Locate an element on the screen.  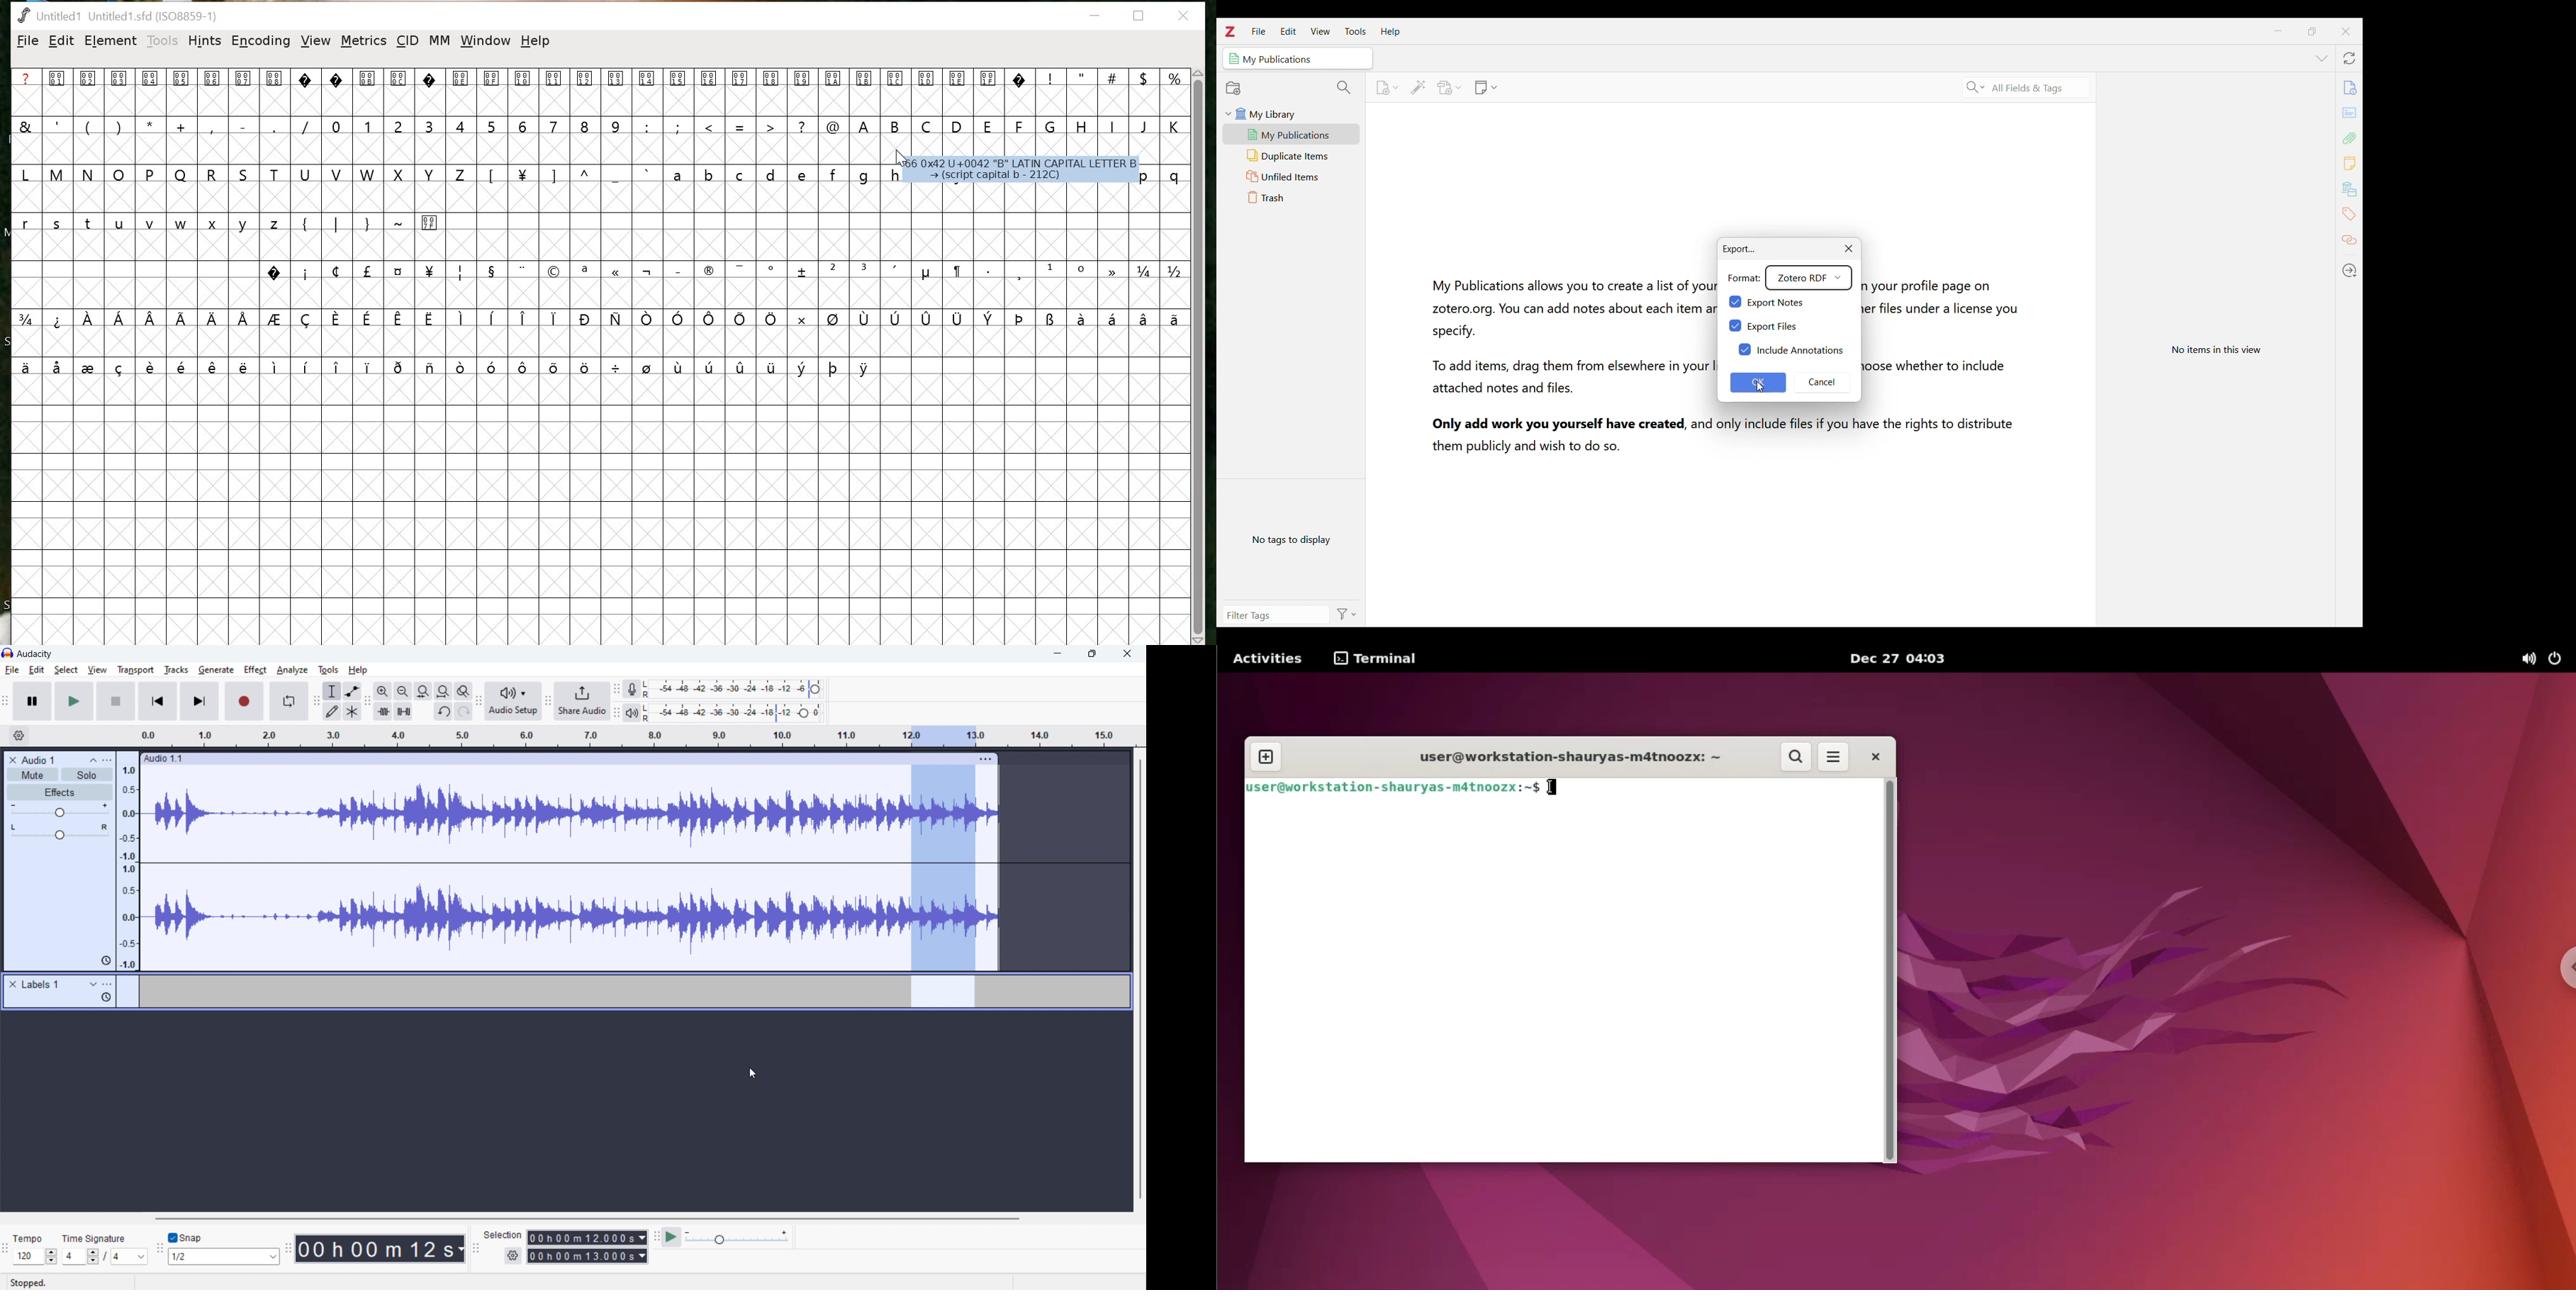
scrollbar is located at coordinates (1198, 355).